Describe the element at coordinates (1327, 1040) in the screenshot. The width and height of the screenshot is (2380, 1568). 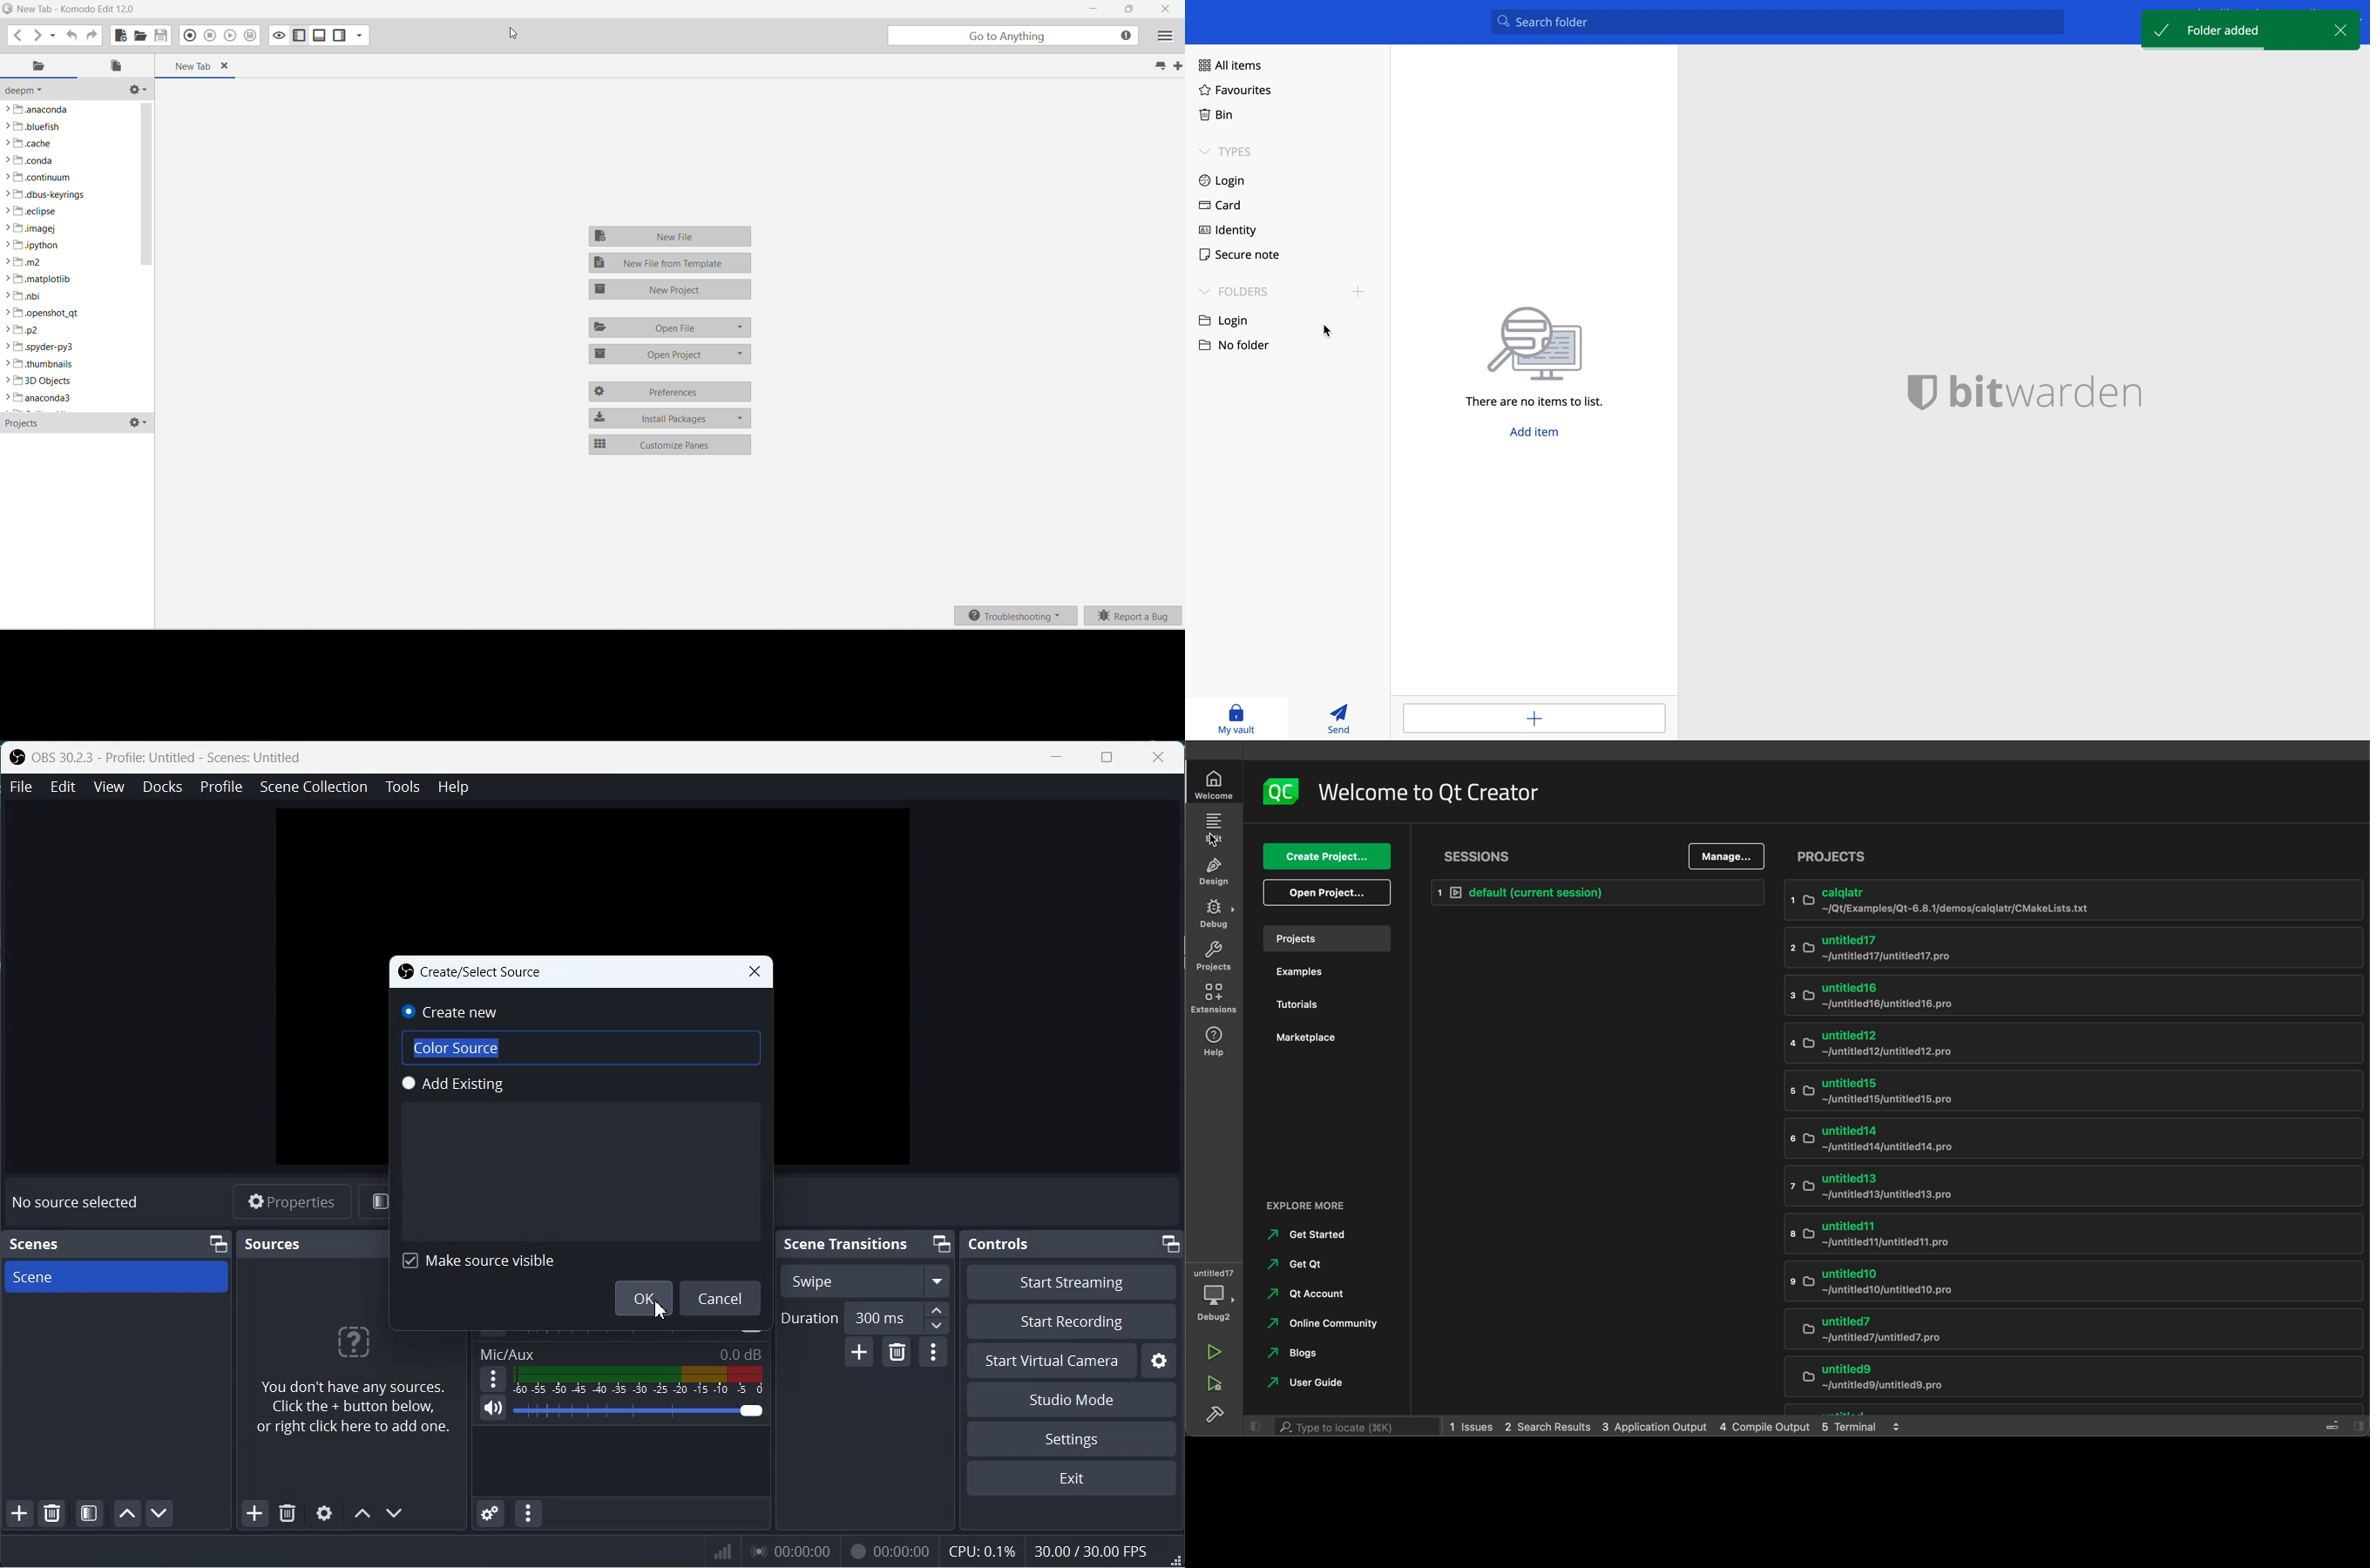
I see `marketplaces` at that location.